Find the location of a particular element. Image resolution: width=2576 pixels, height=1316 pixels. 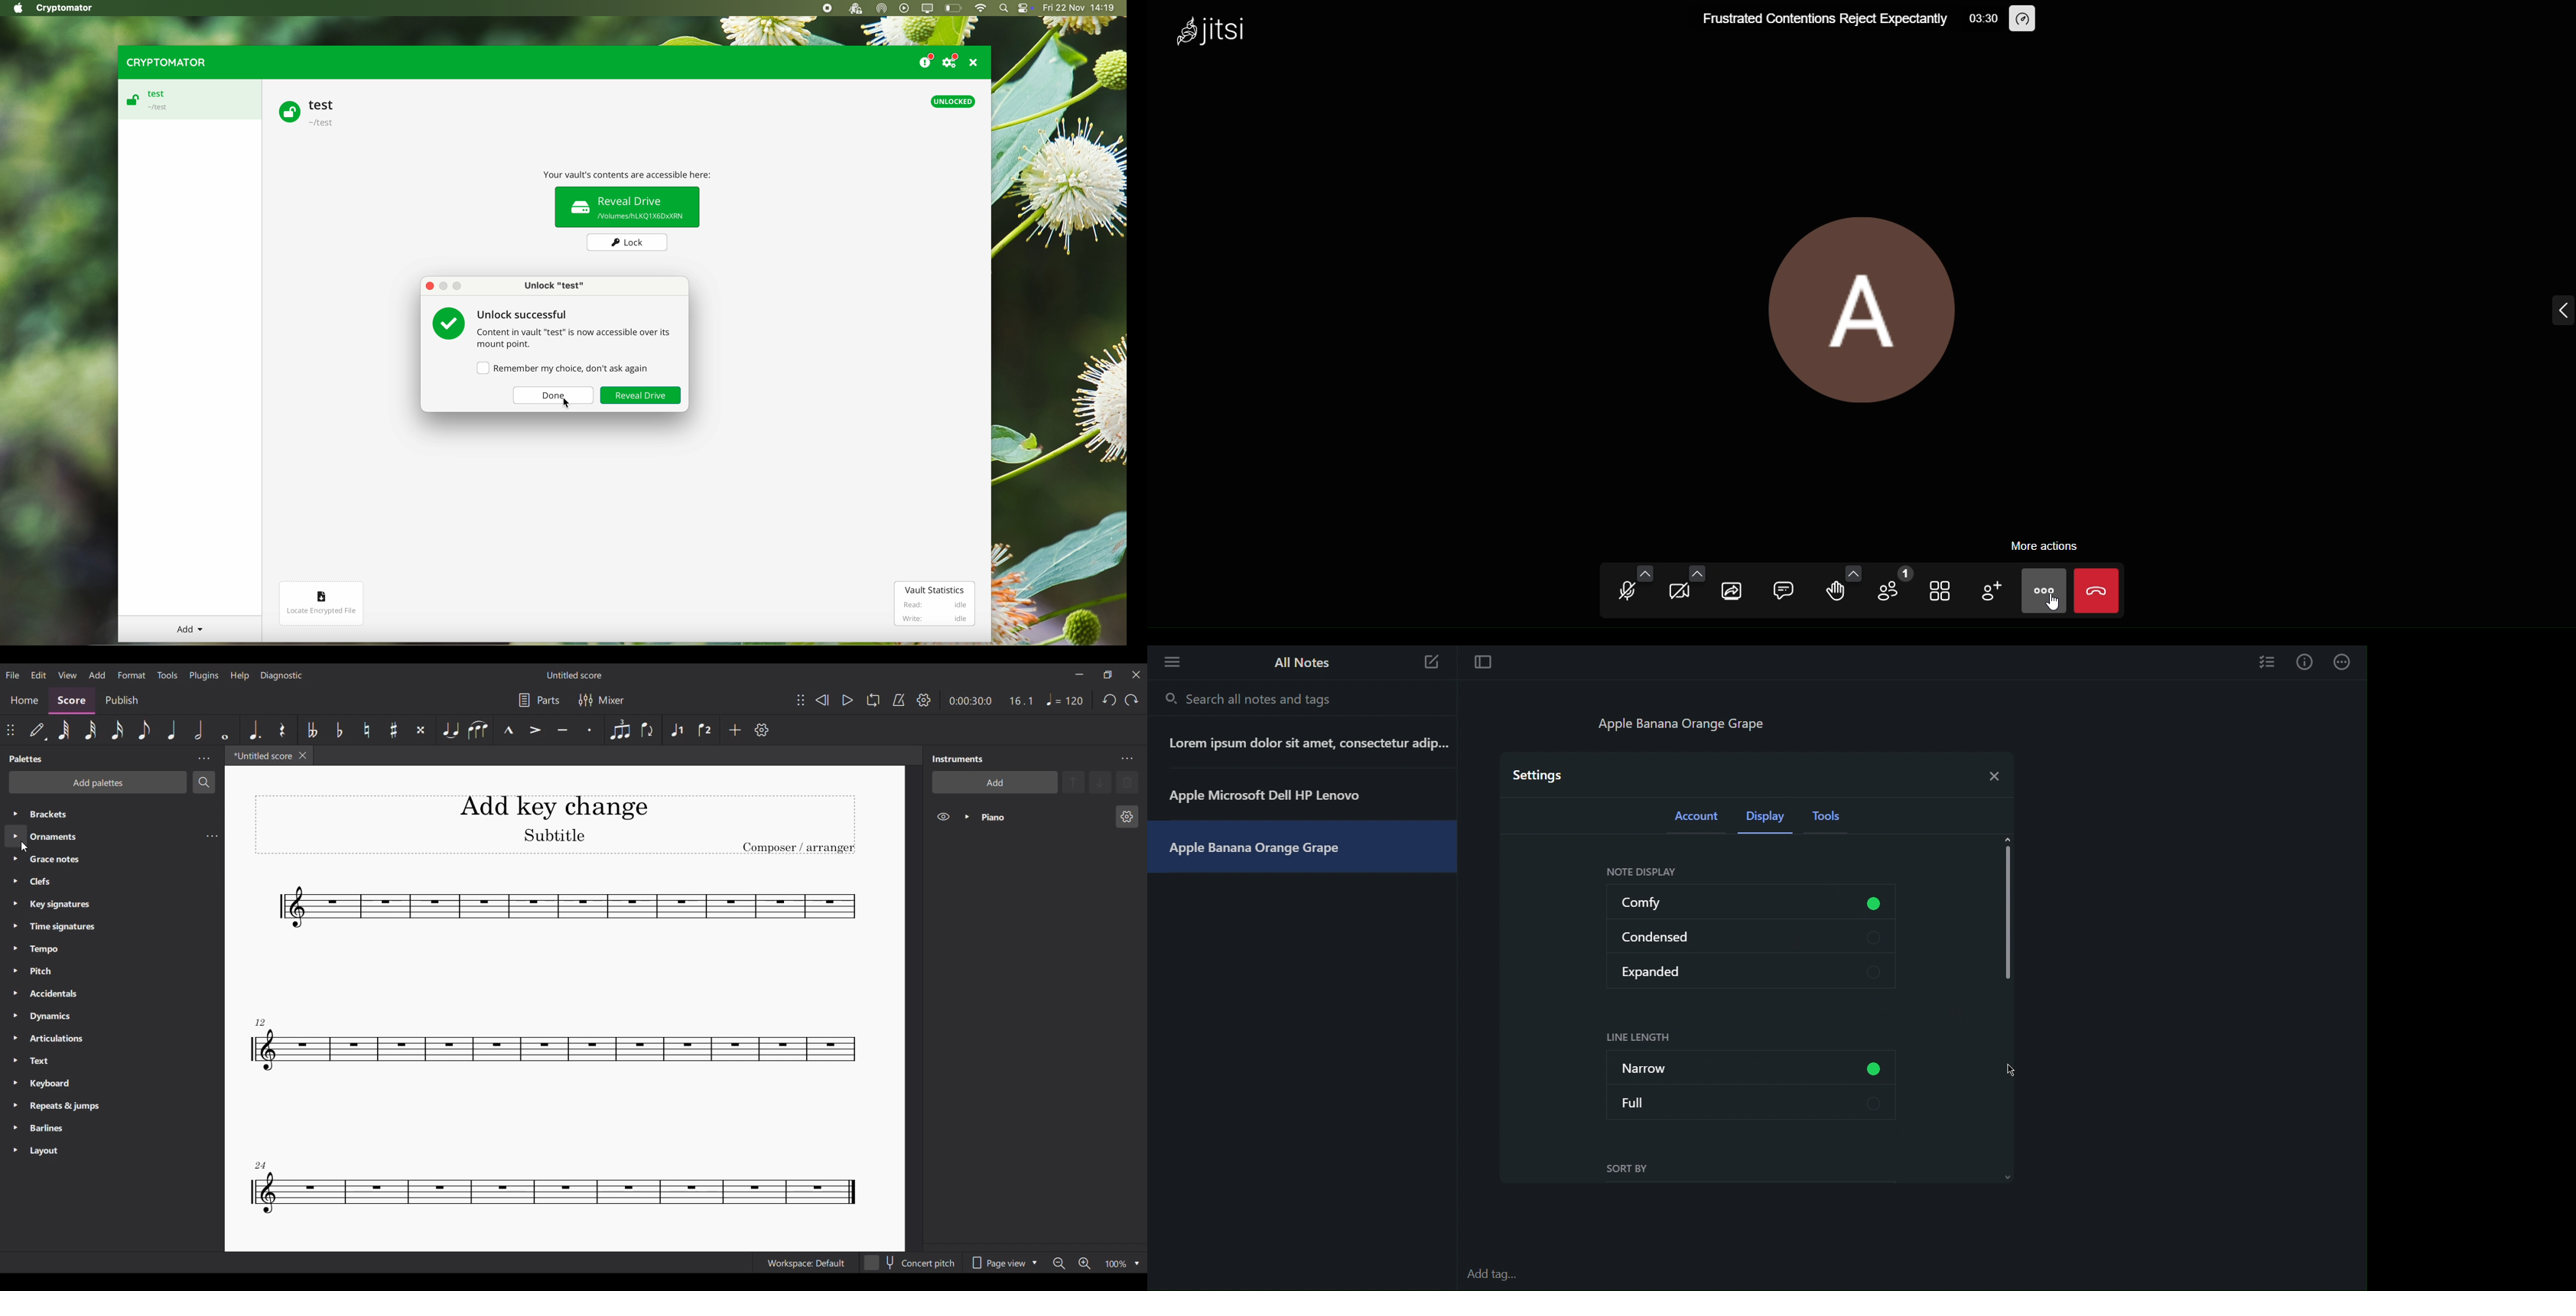

Playback settings is located at coordinates (924, 700).